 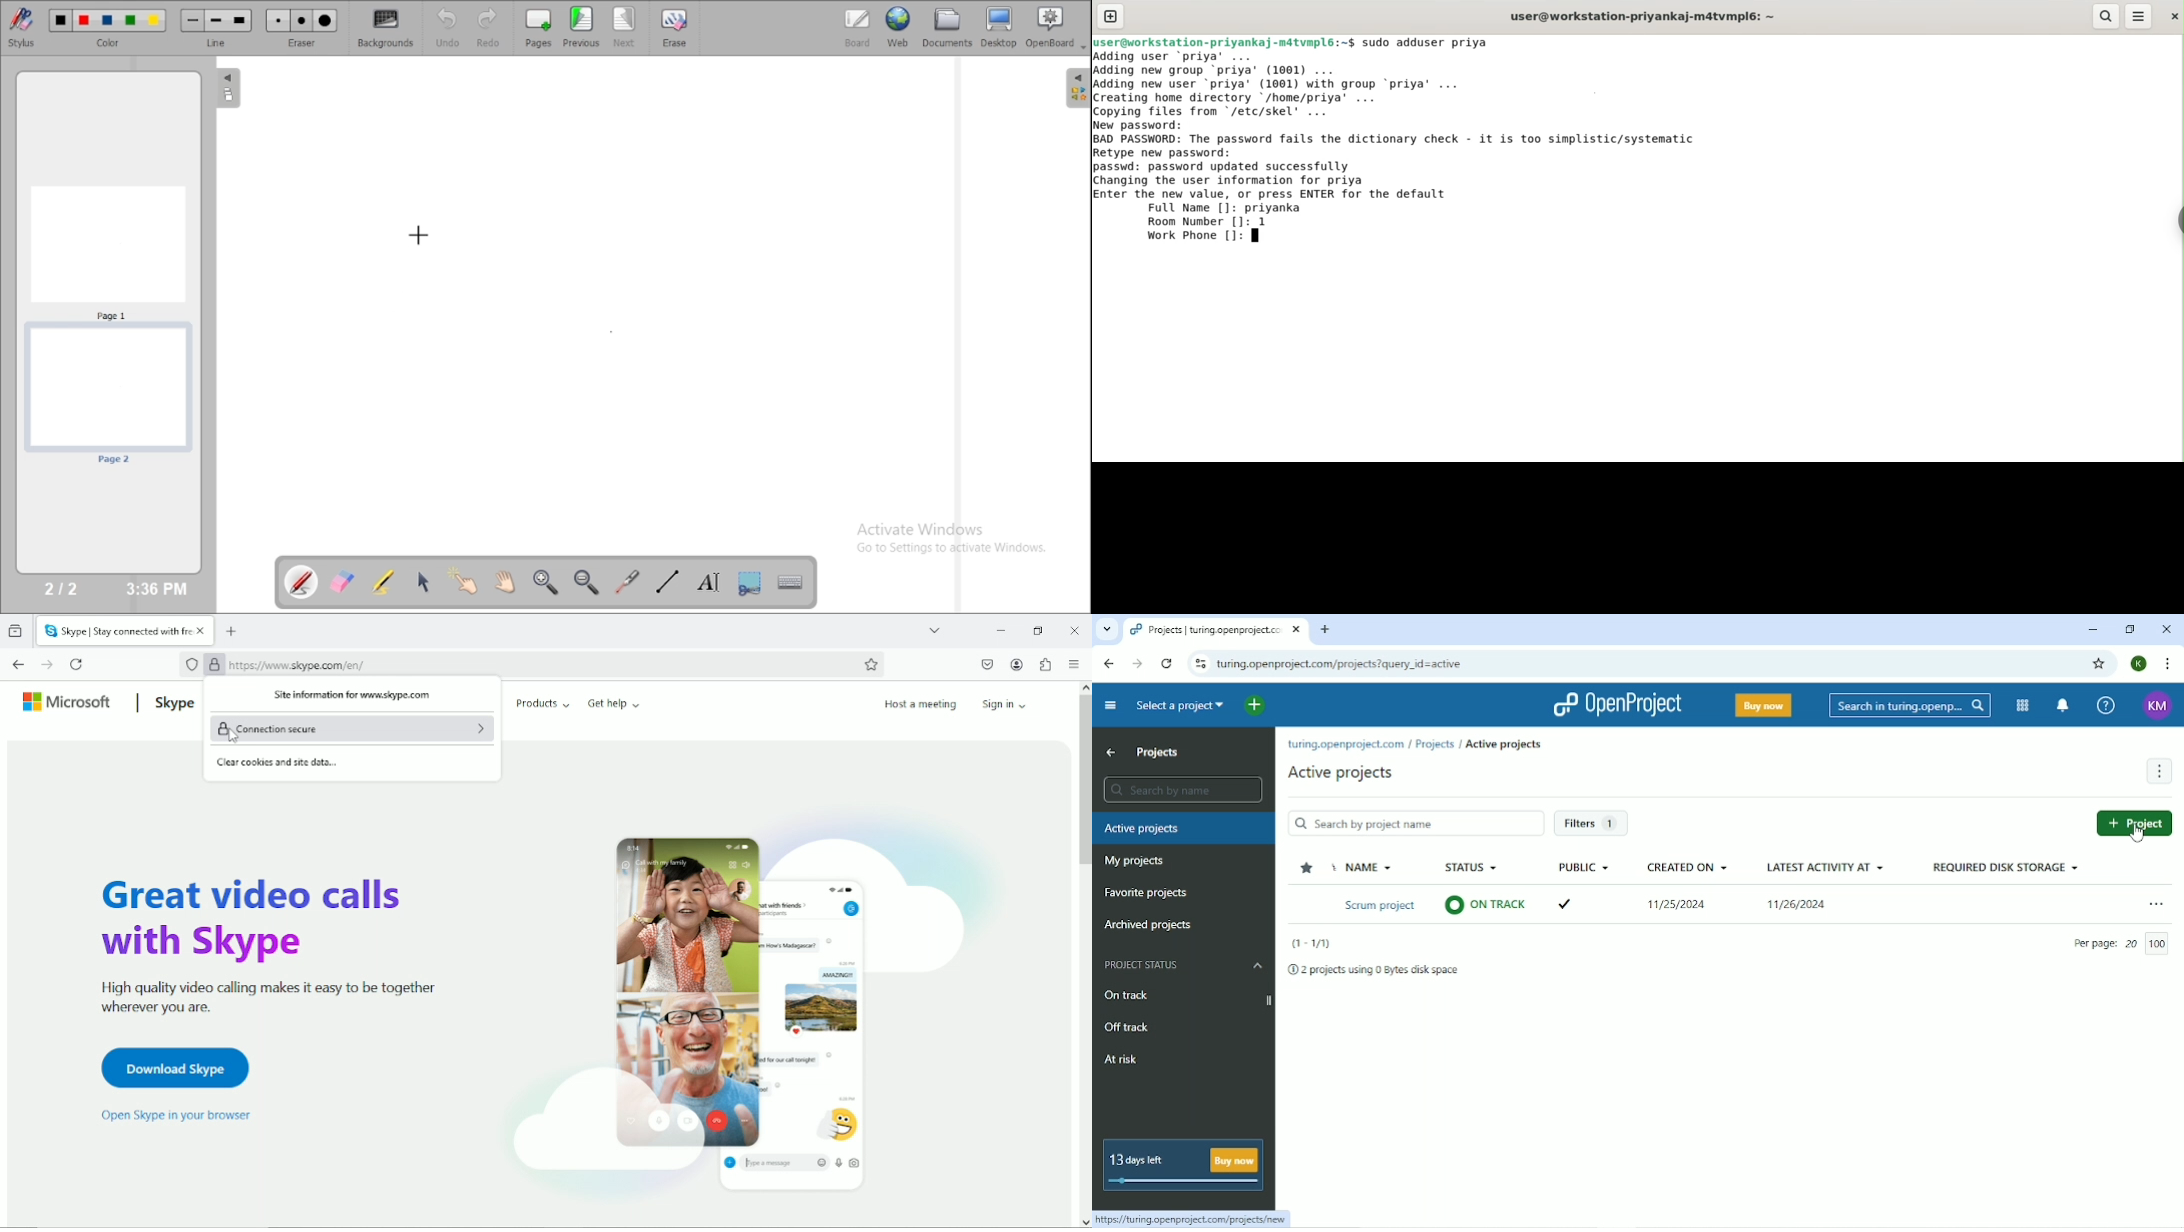 I want to click on Connection secure, so click(x=352, y=728).